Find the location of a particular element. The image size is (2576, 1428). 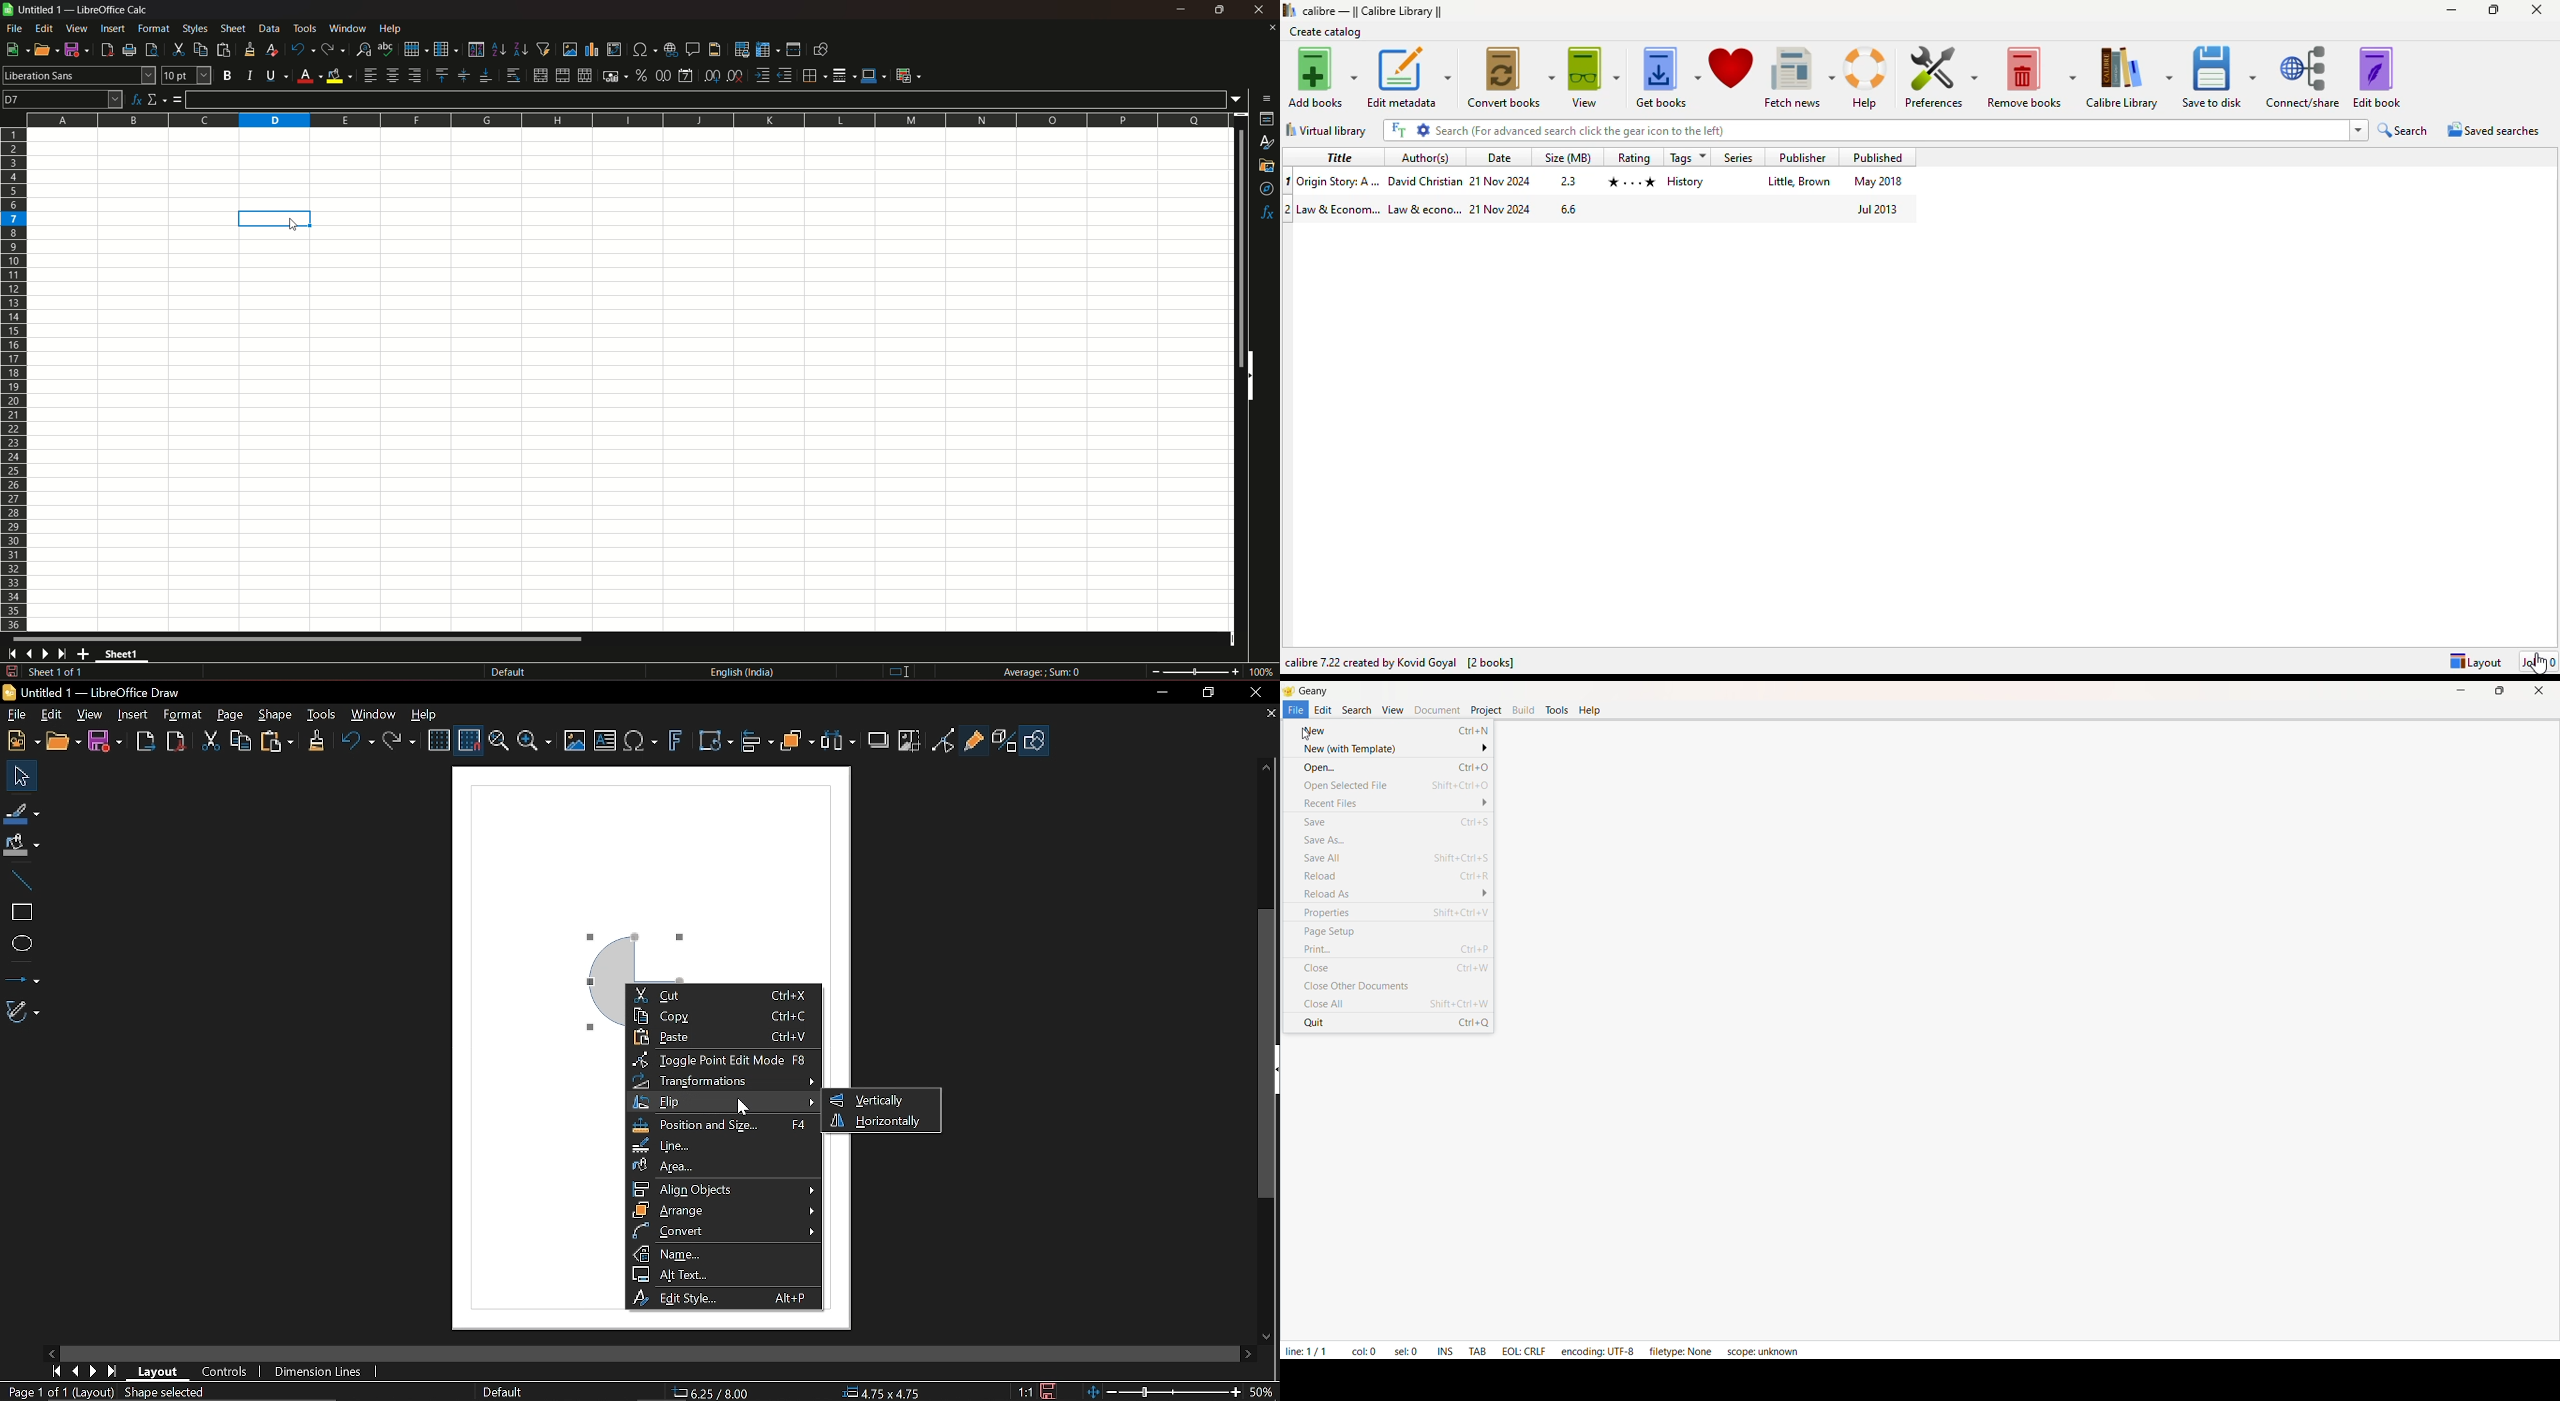

export directly as PDF is located at coordinates (106, 49).